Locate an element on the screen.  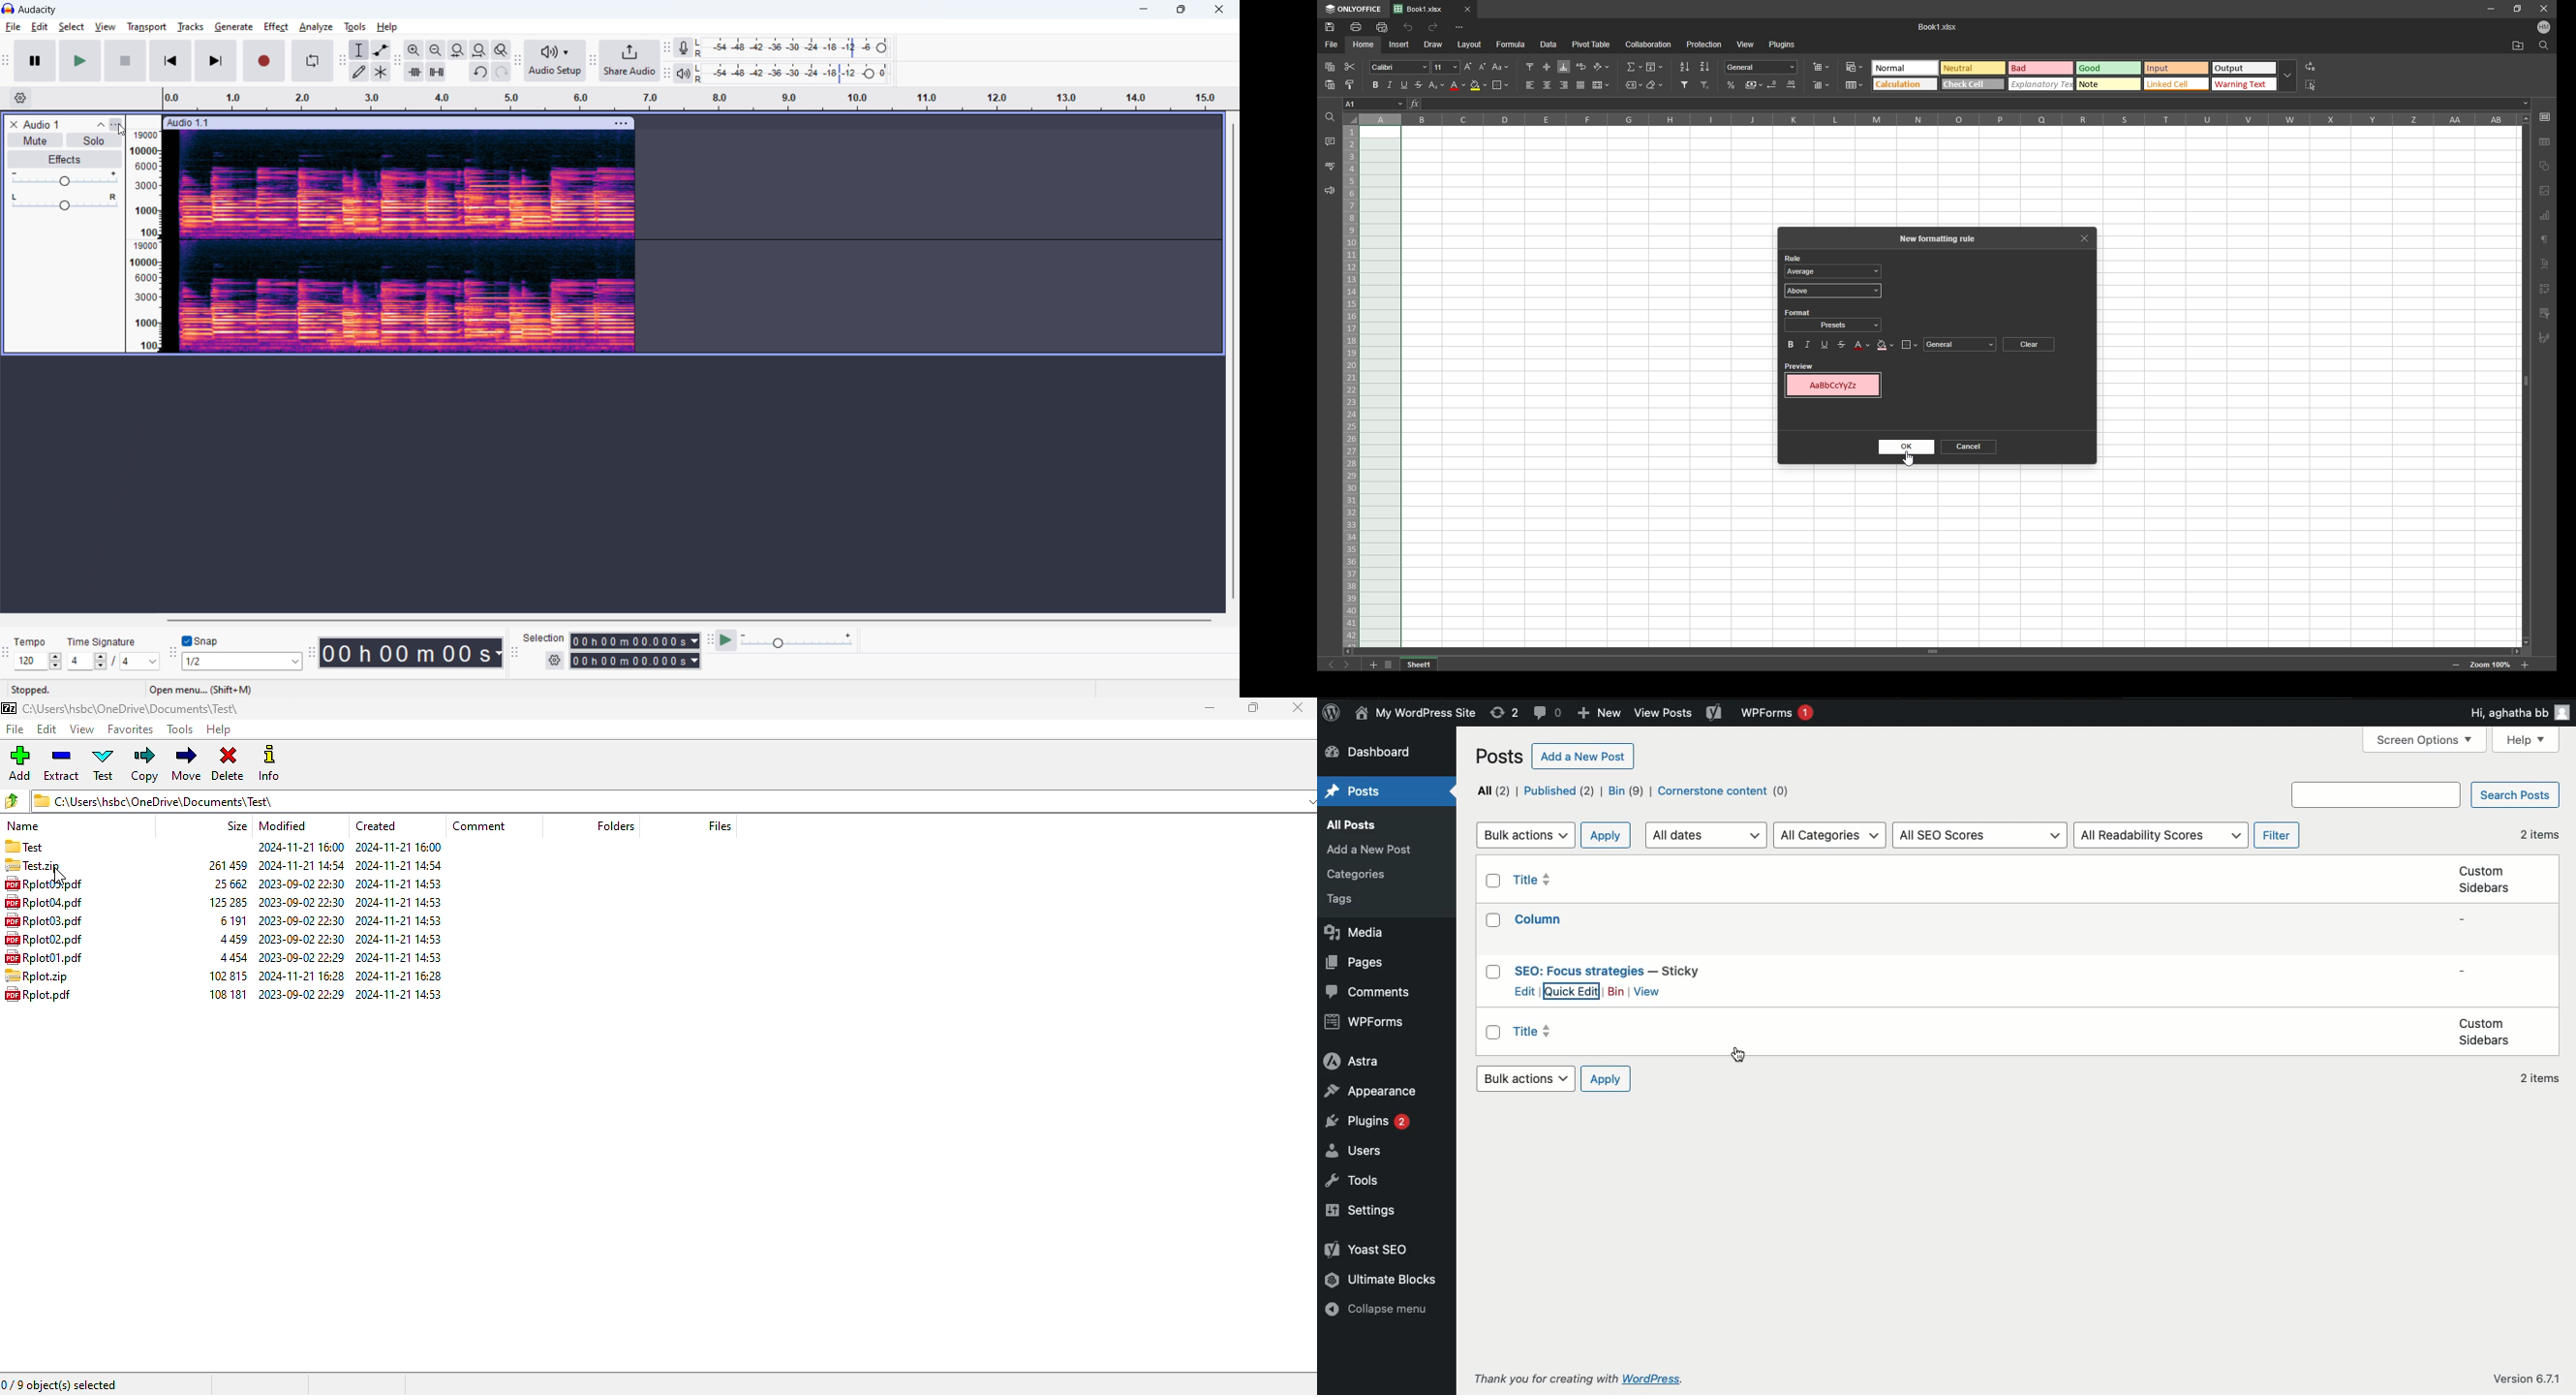
select is located at coordinates (71, 27).